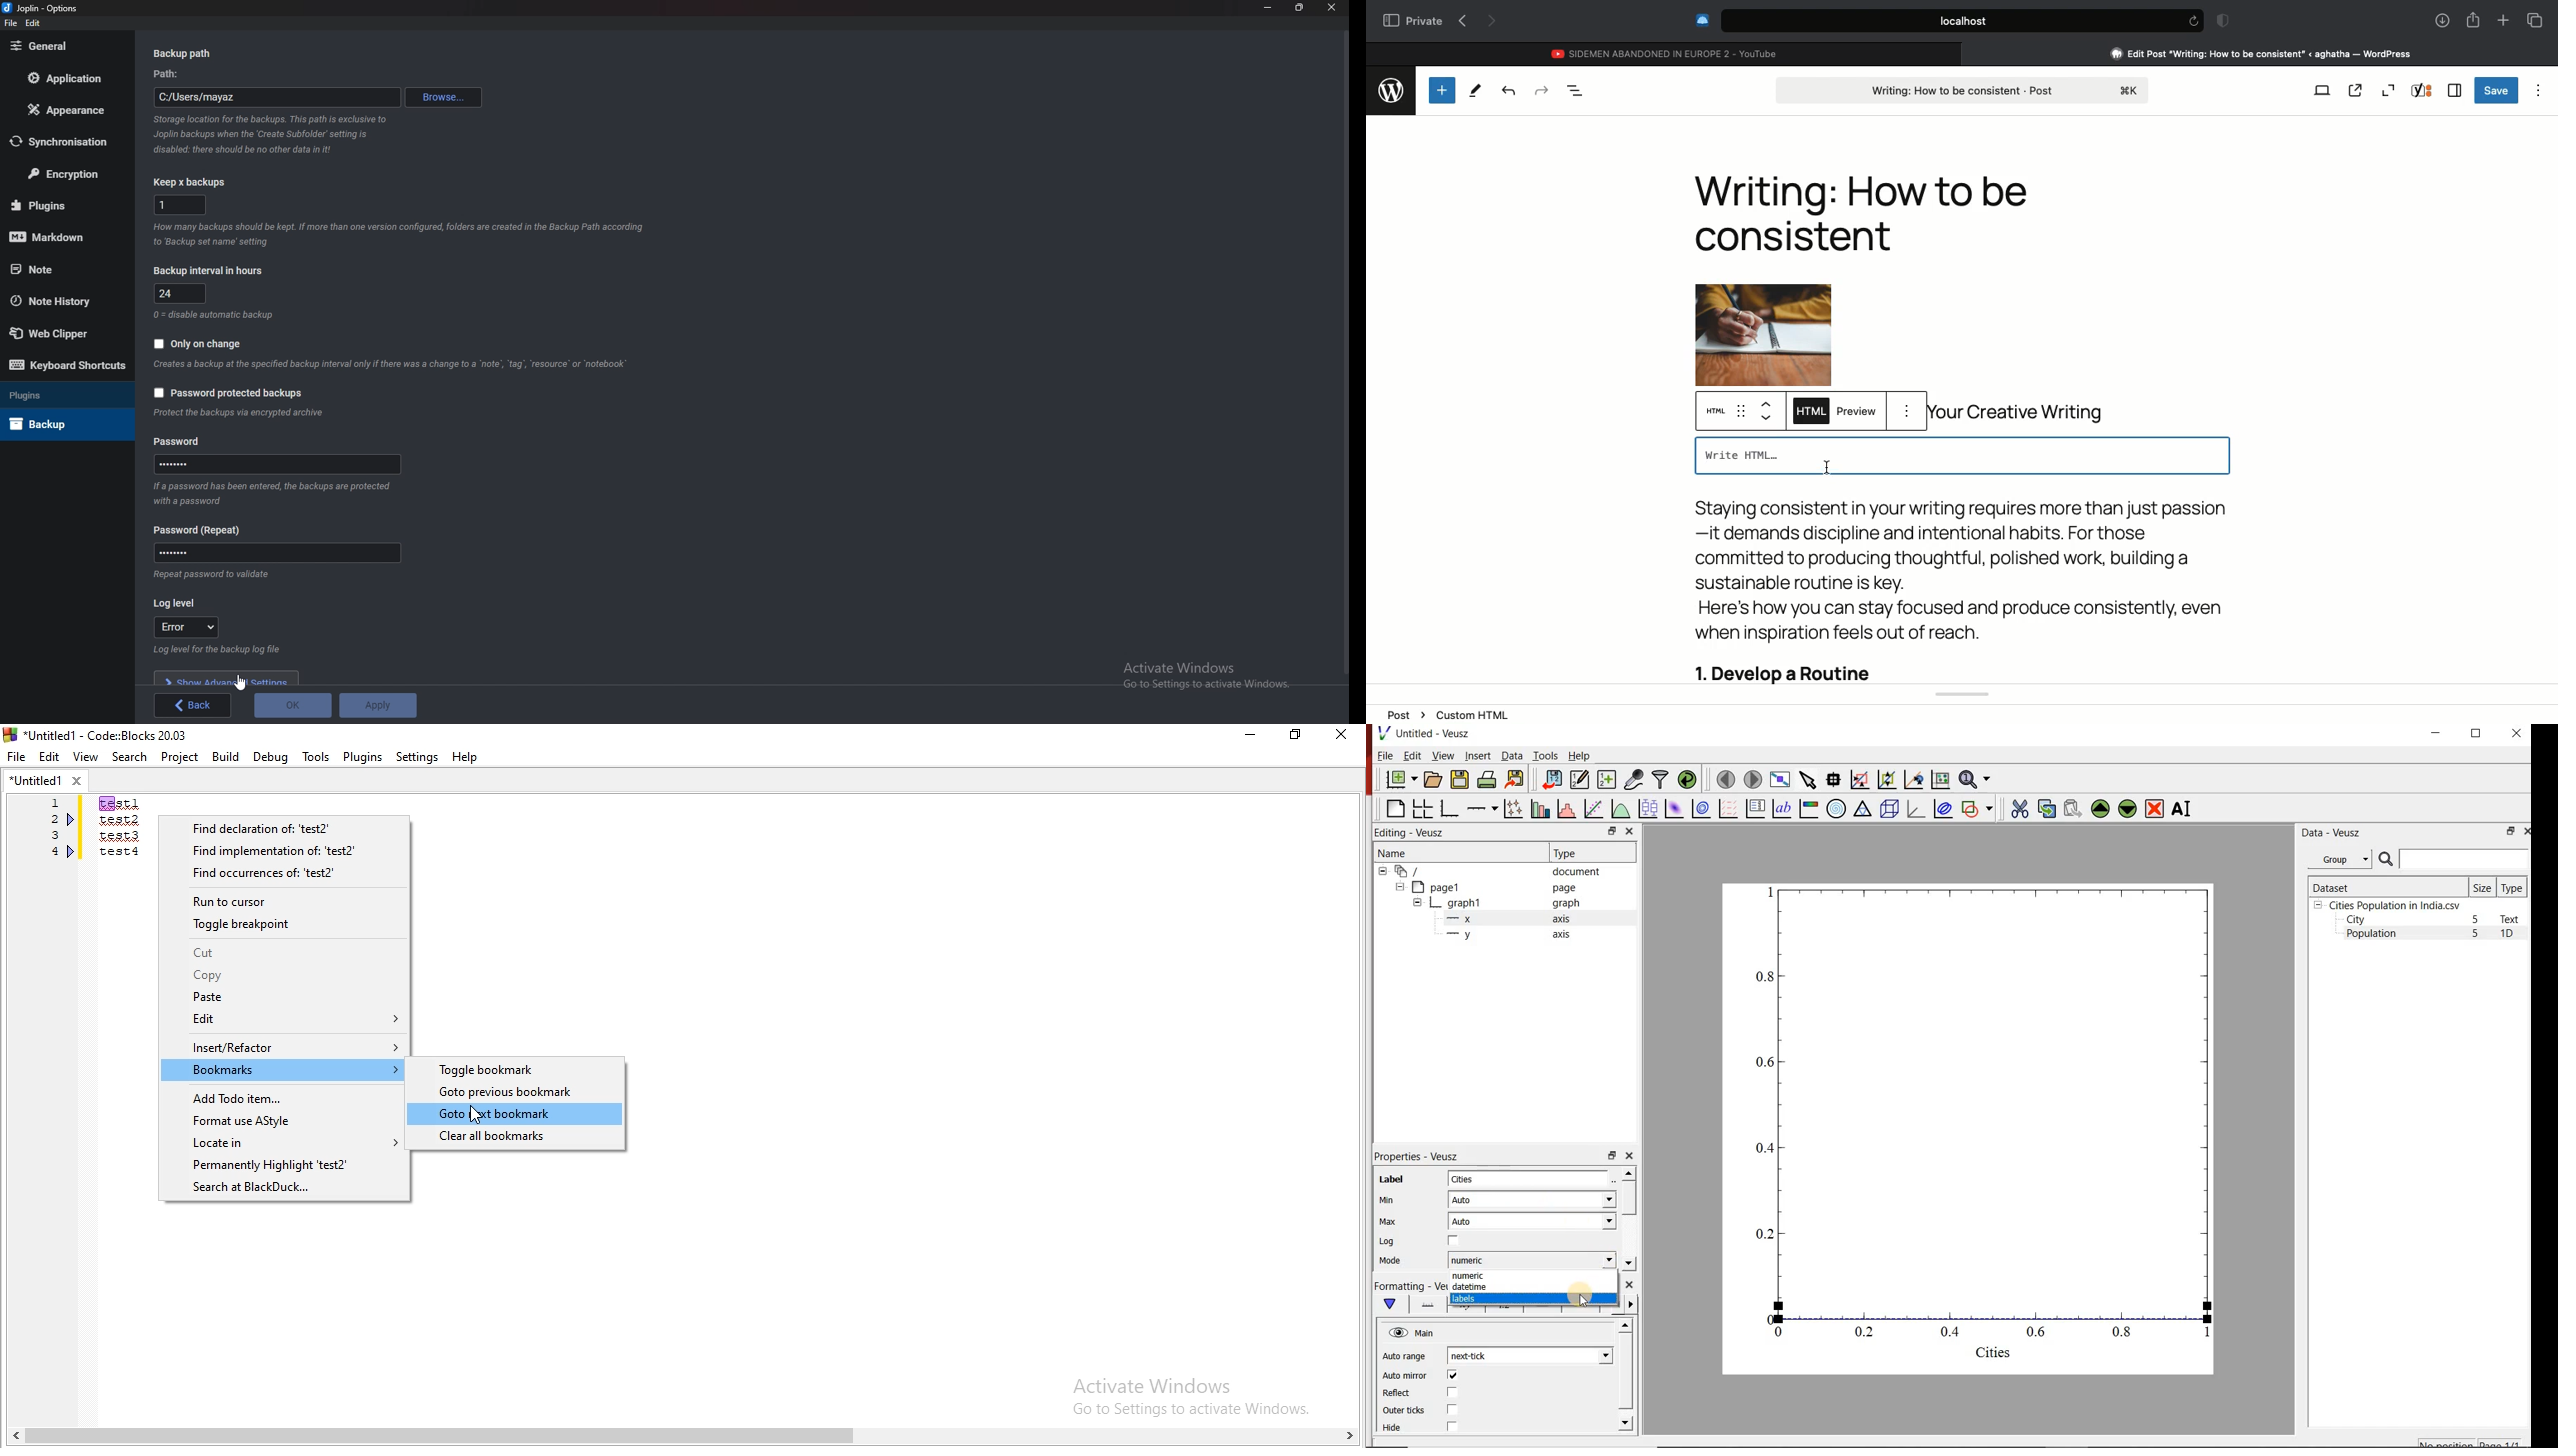 Image resolution: width=2576 pixels, height=1456 pixels. Describe the element at coordinates (278, 97) in the screenshot. I see `path` at that location.